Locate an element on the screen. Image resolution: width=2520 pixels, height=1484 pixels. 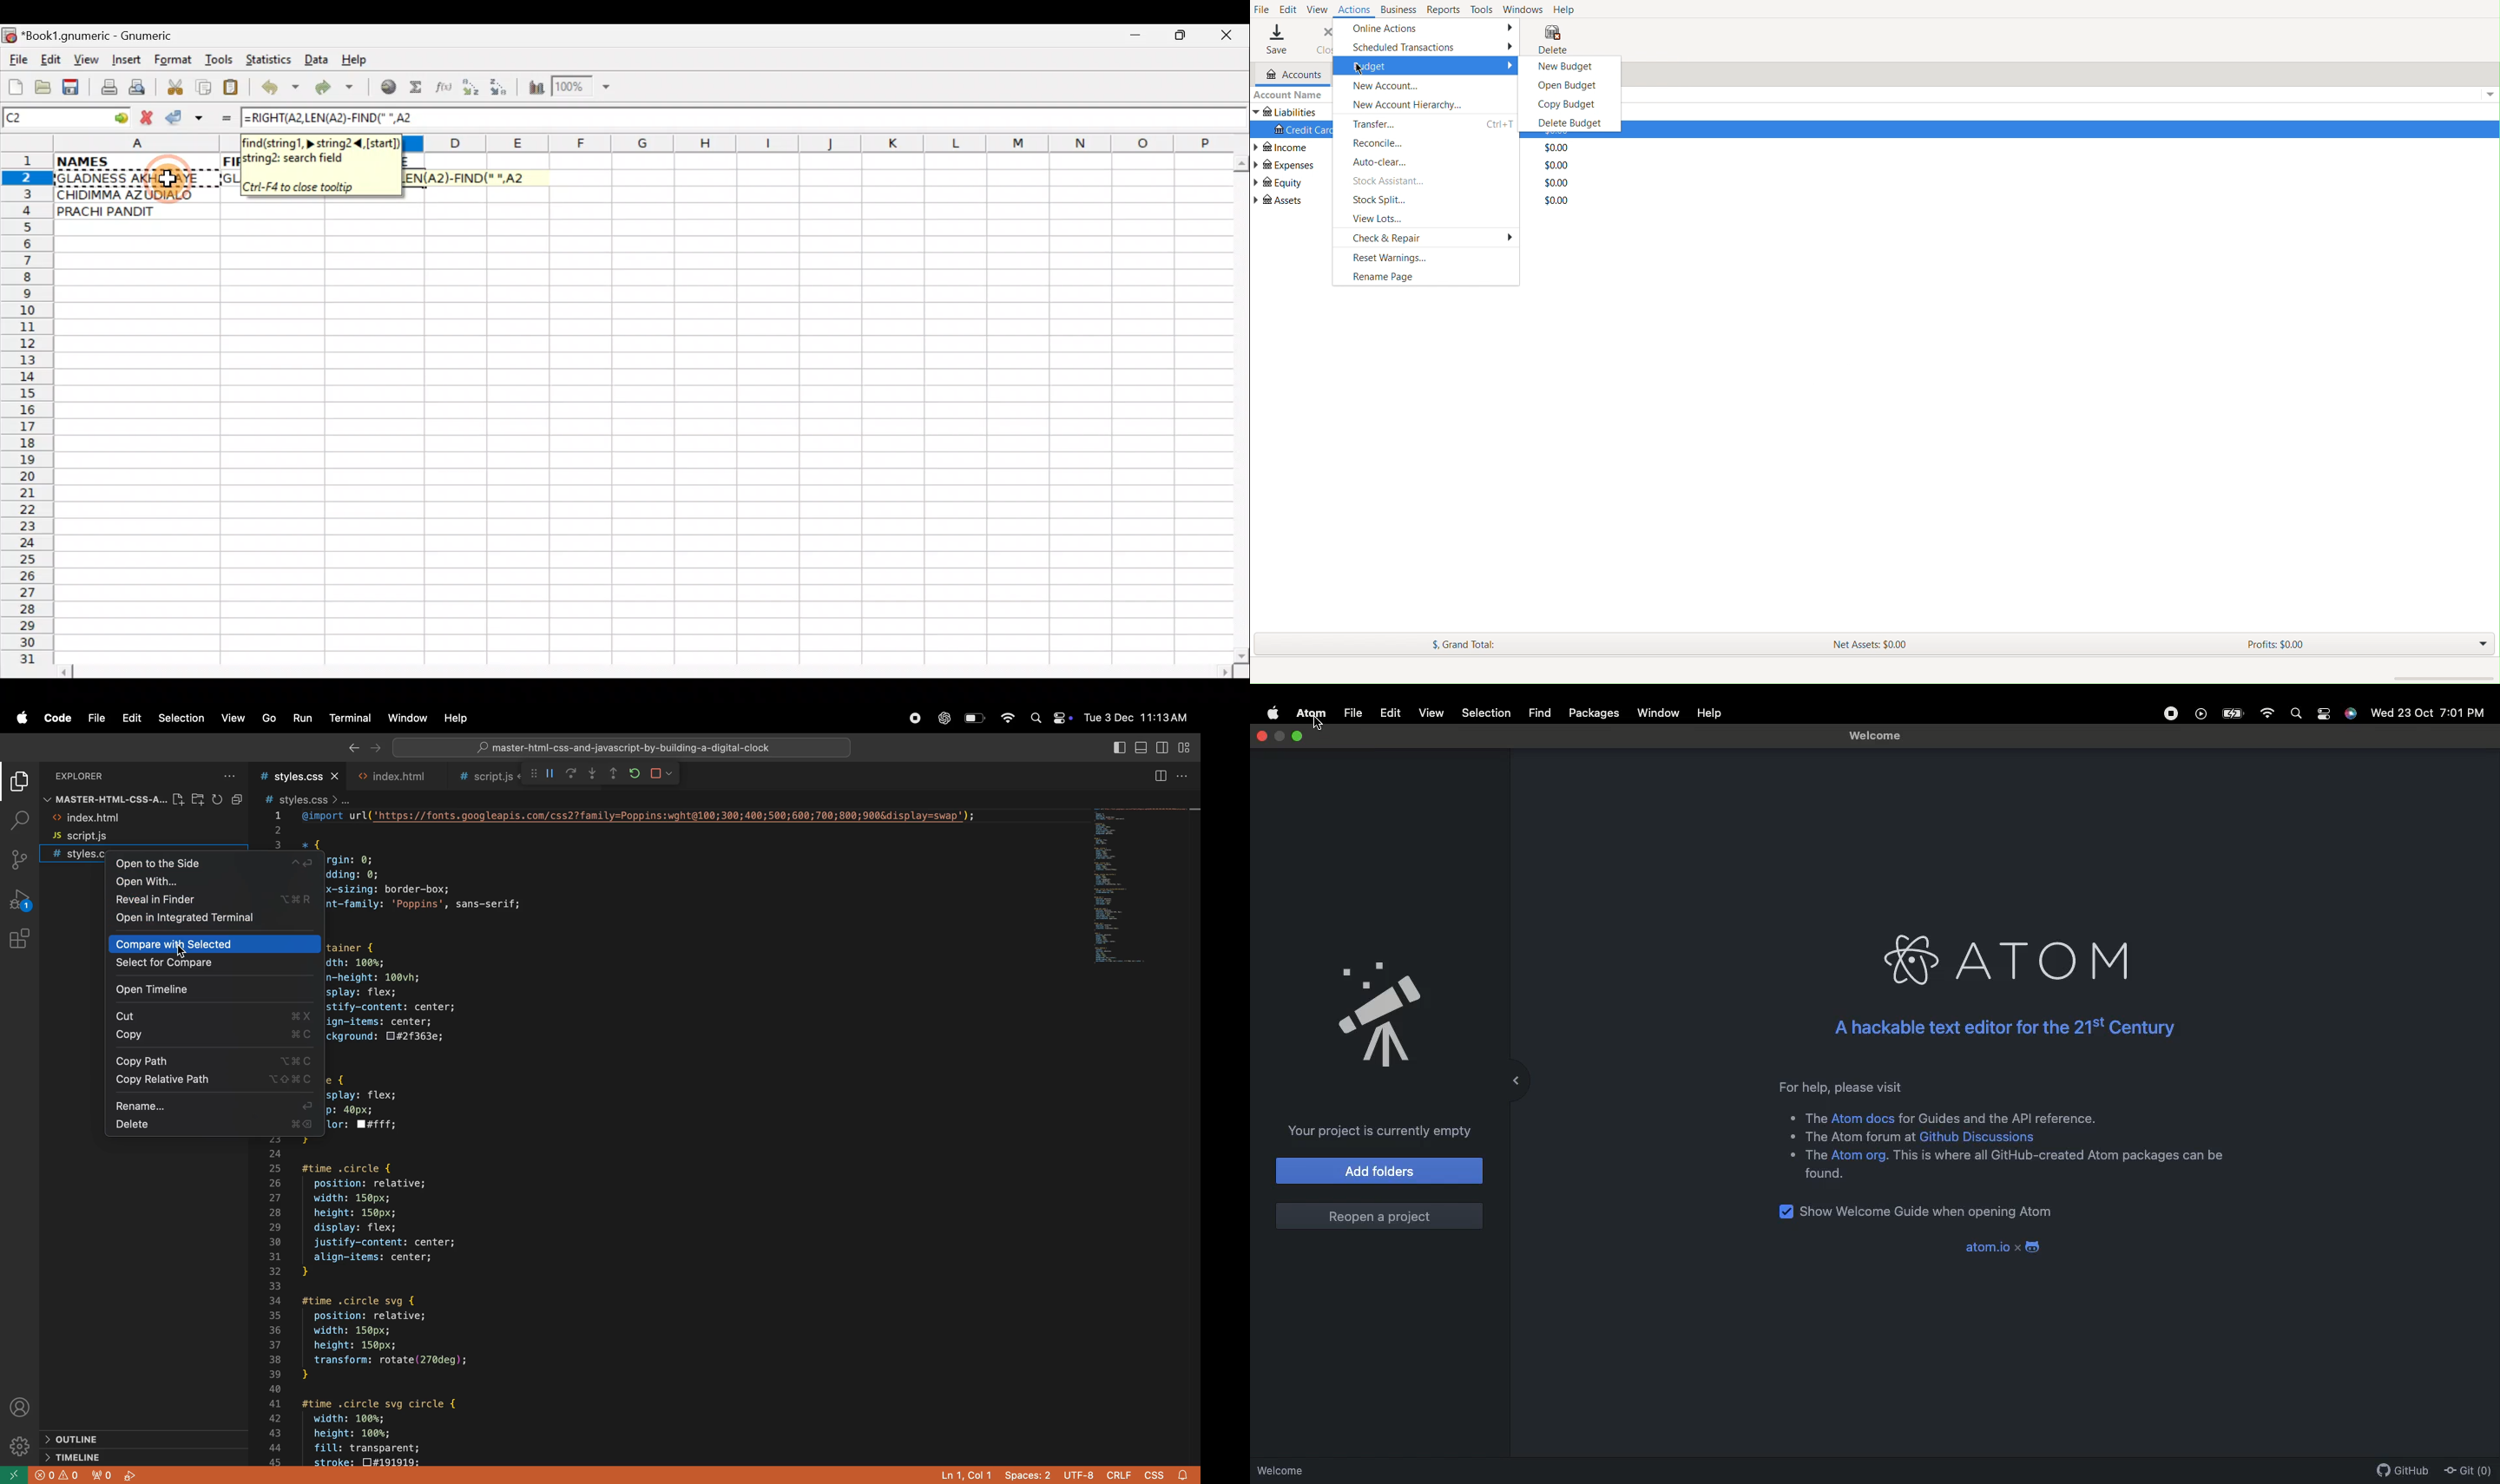
Edit is located at coordinates (50, 59).